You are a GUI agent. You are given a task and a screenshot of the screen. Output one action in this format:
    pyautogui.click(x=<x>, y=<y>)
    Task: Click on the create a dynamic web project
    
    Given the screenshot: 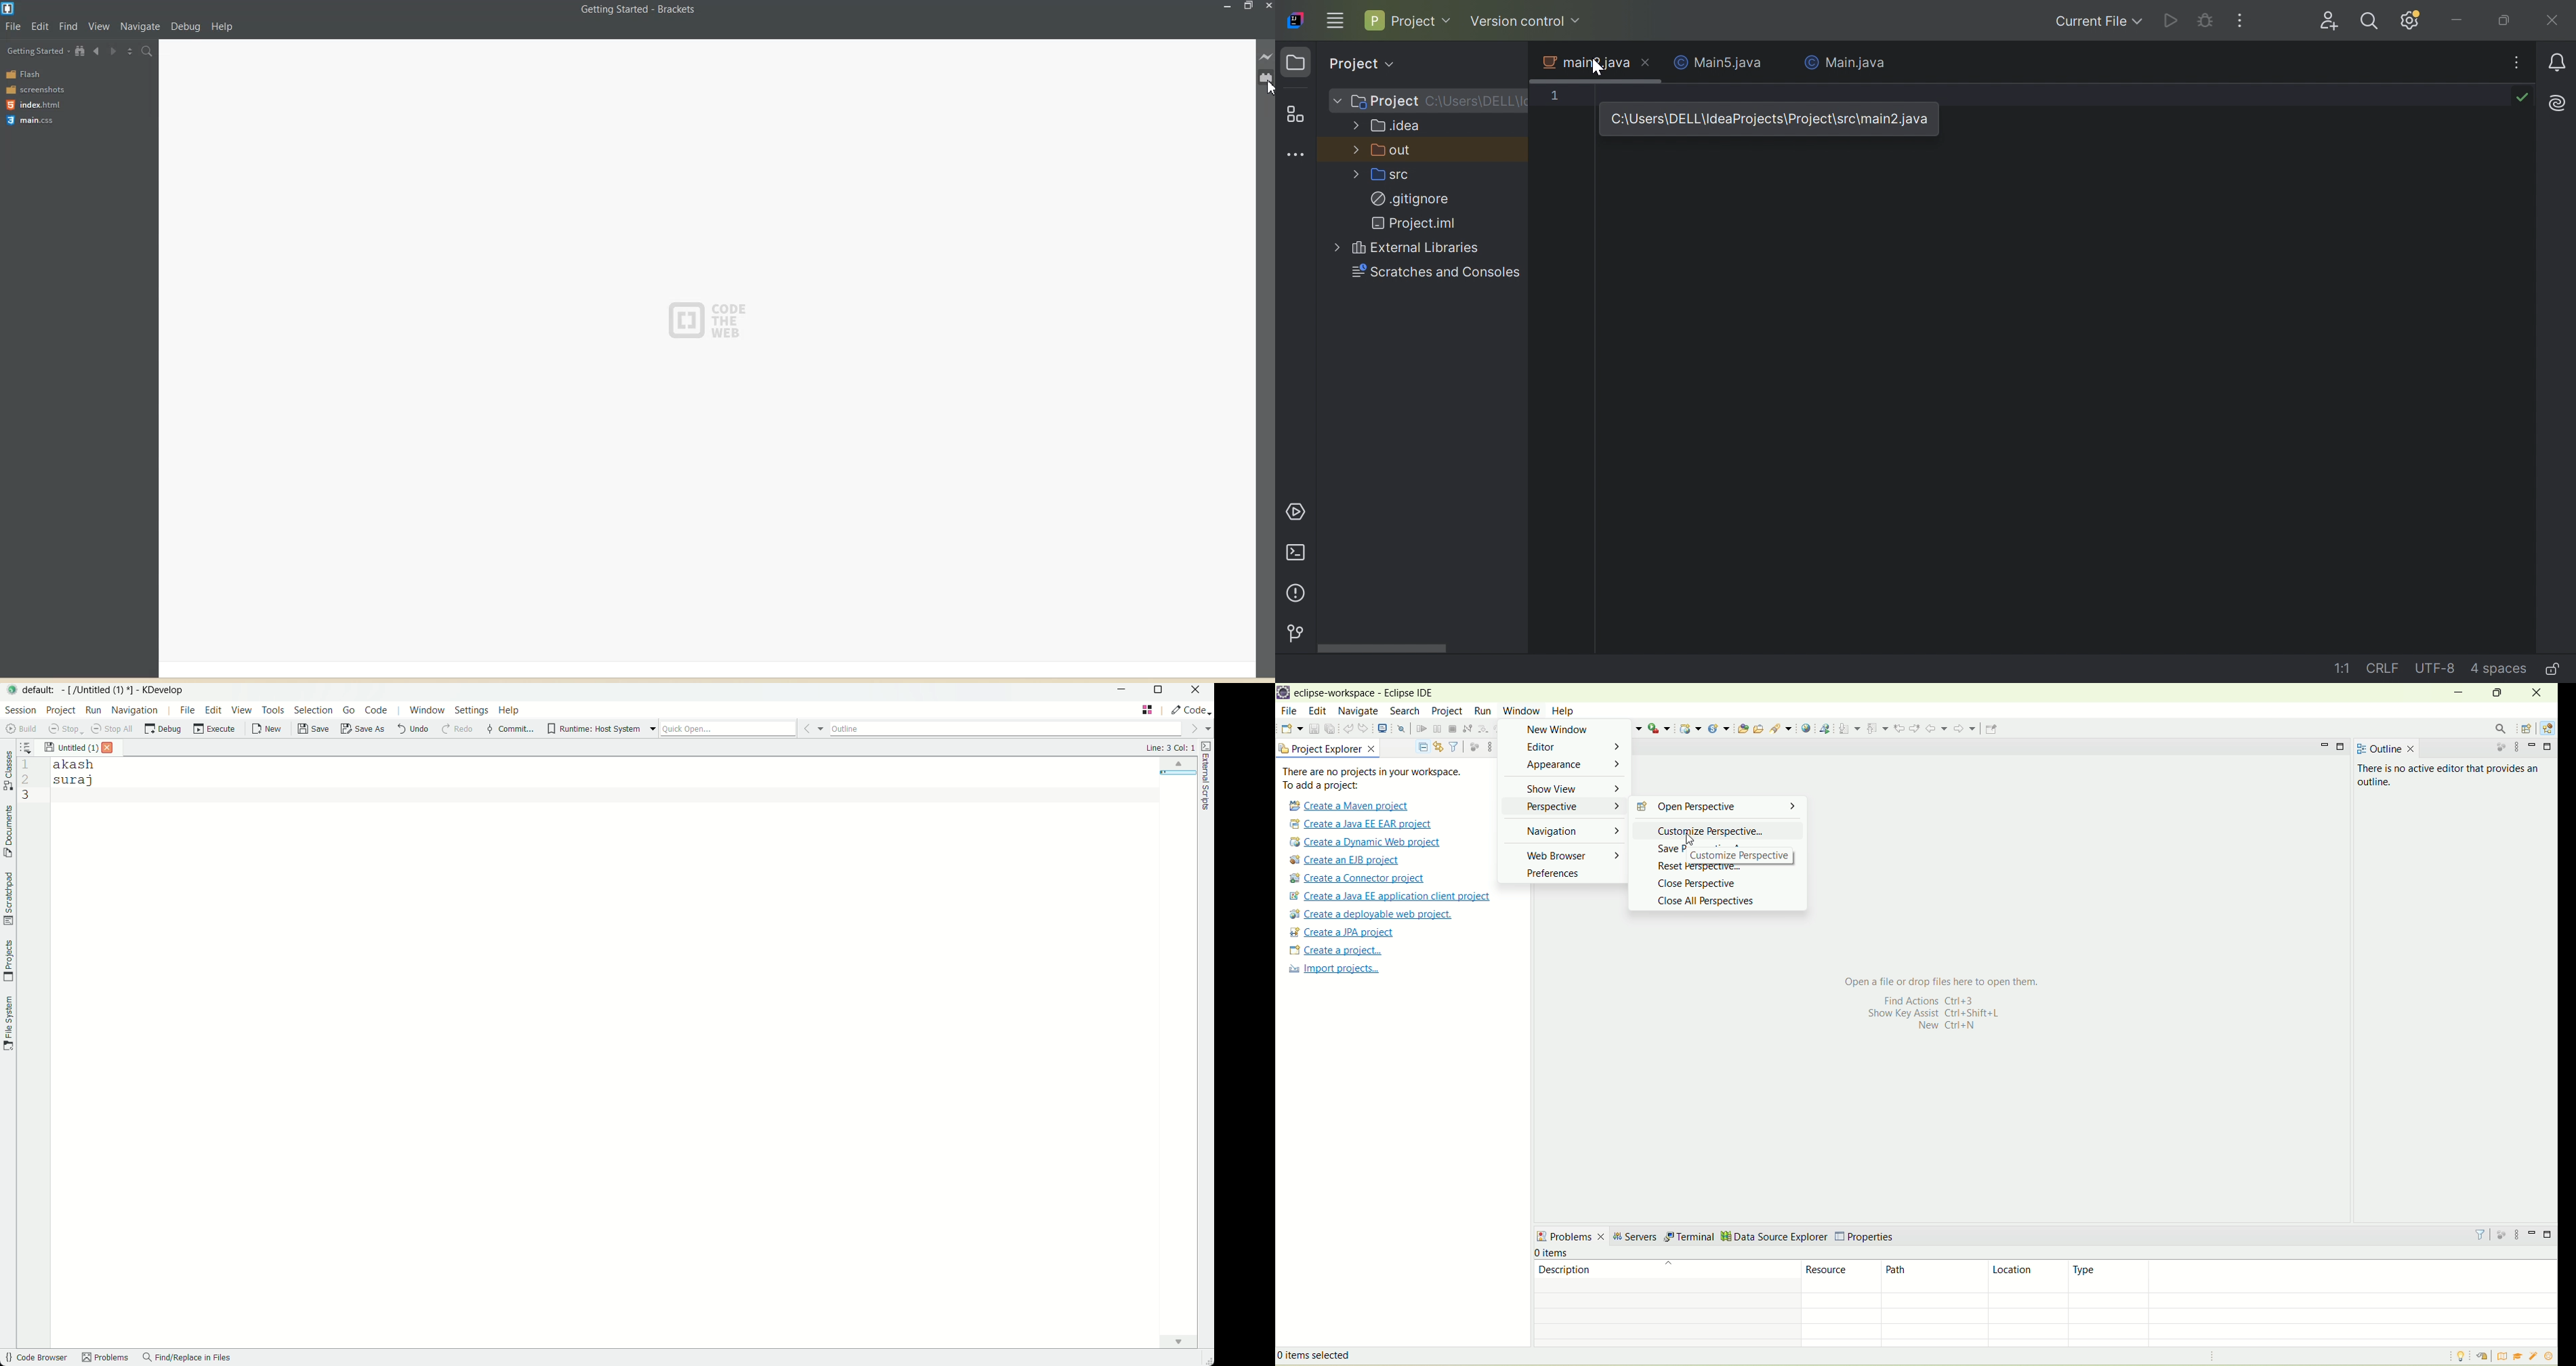 What is the action you would take?
    pyautogui.click(x=1368, y=842)
    